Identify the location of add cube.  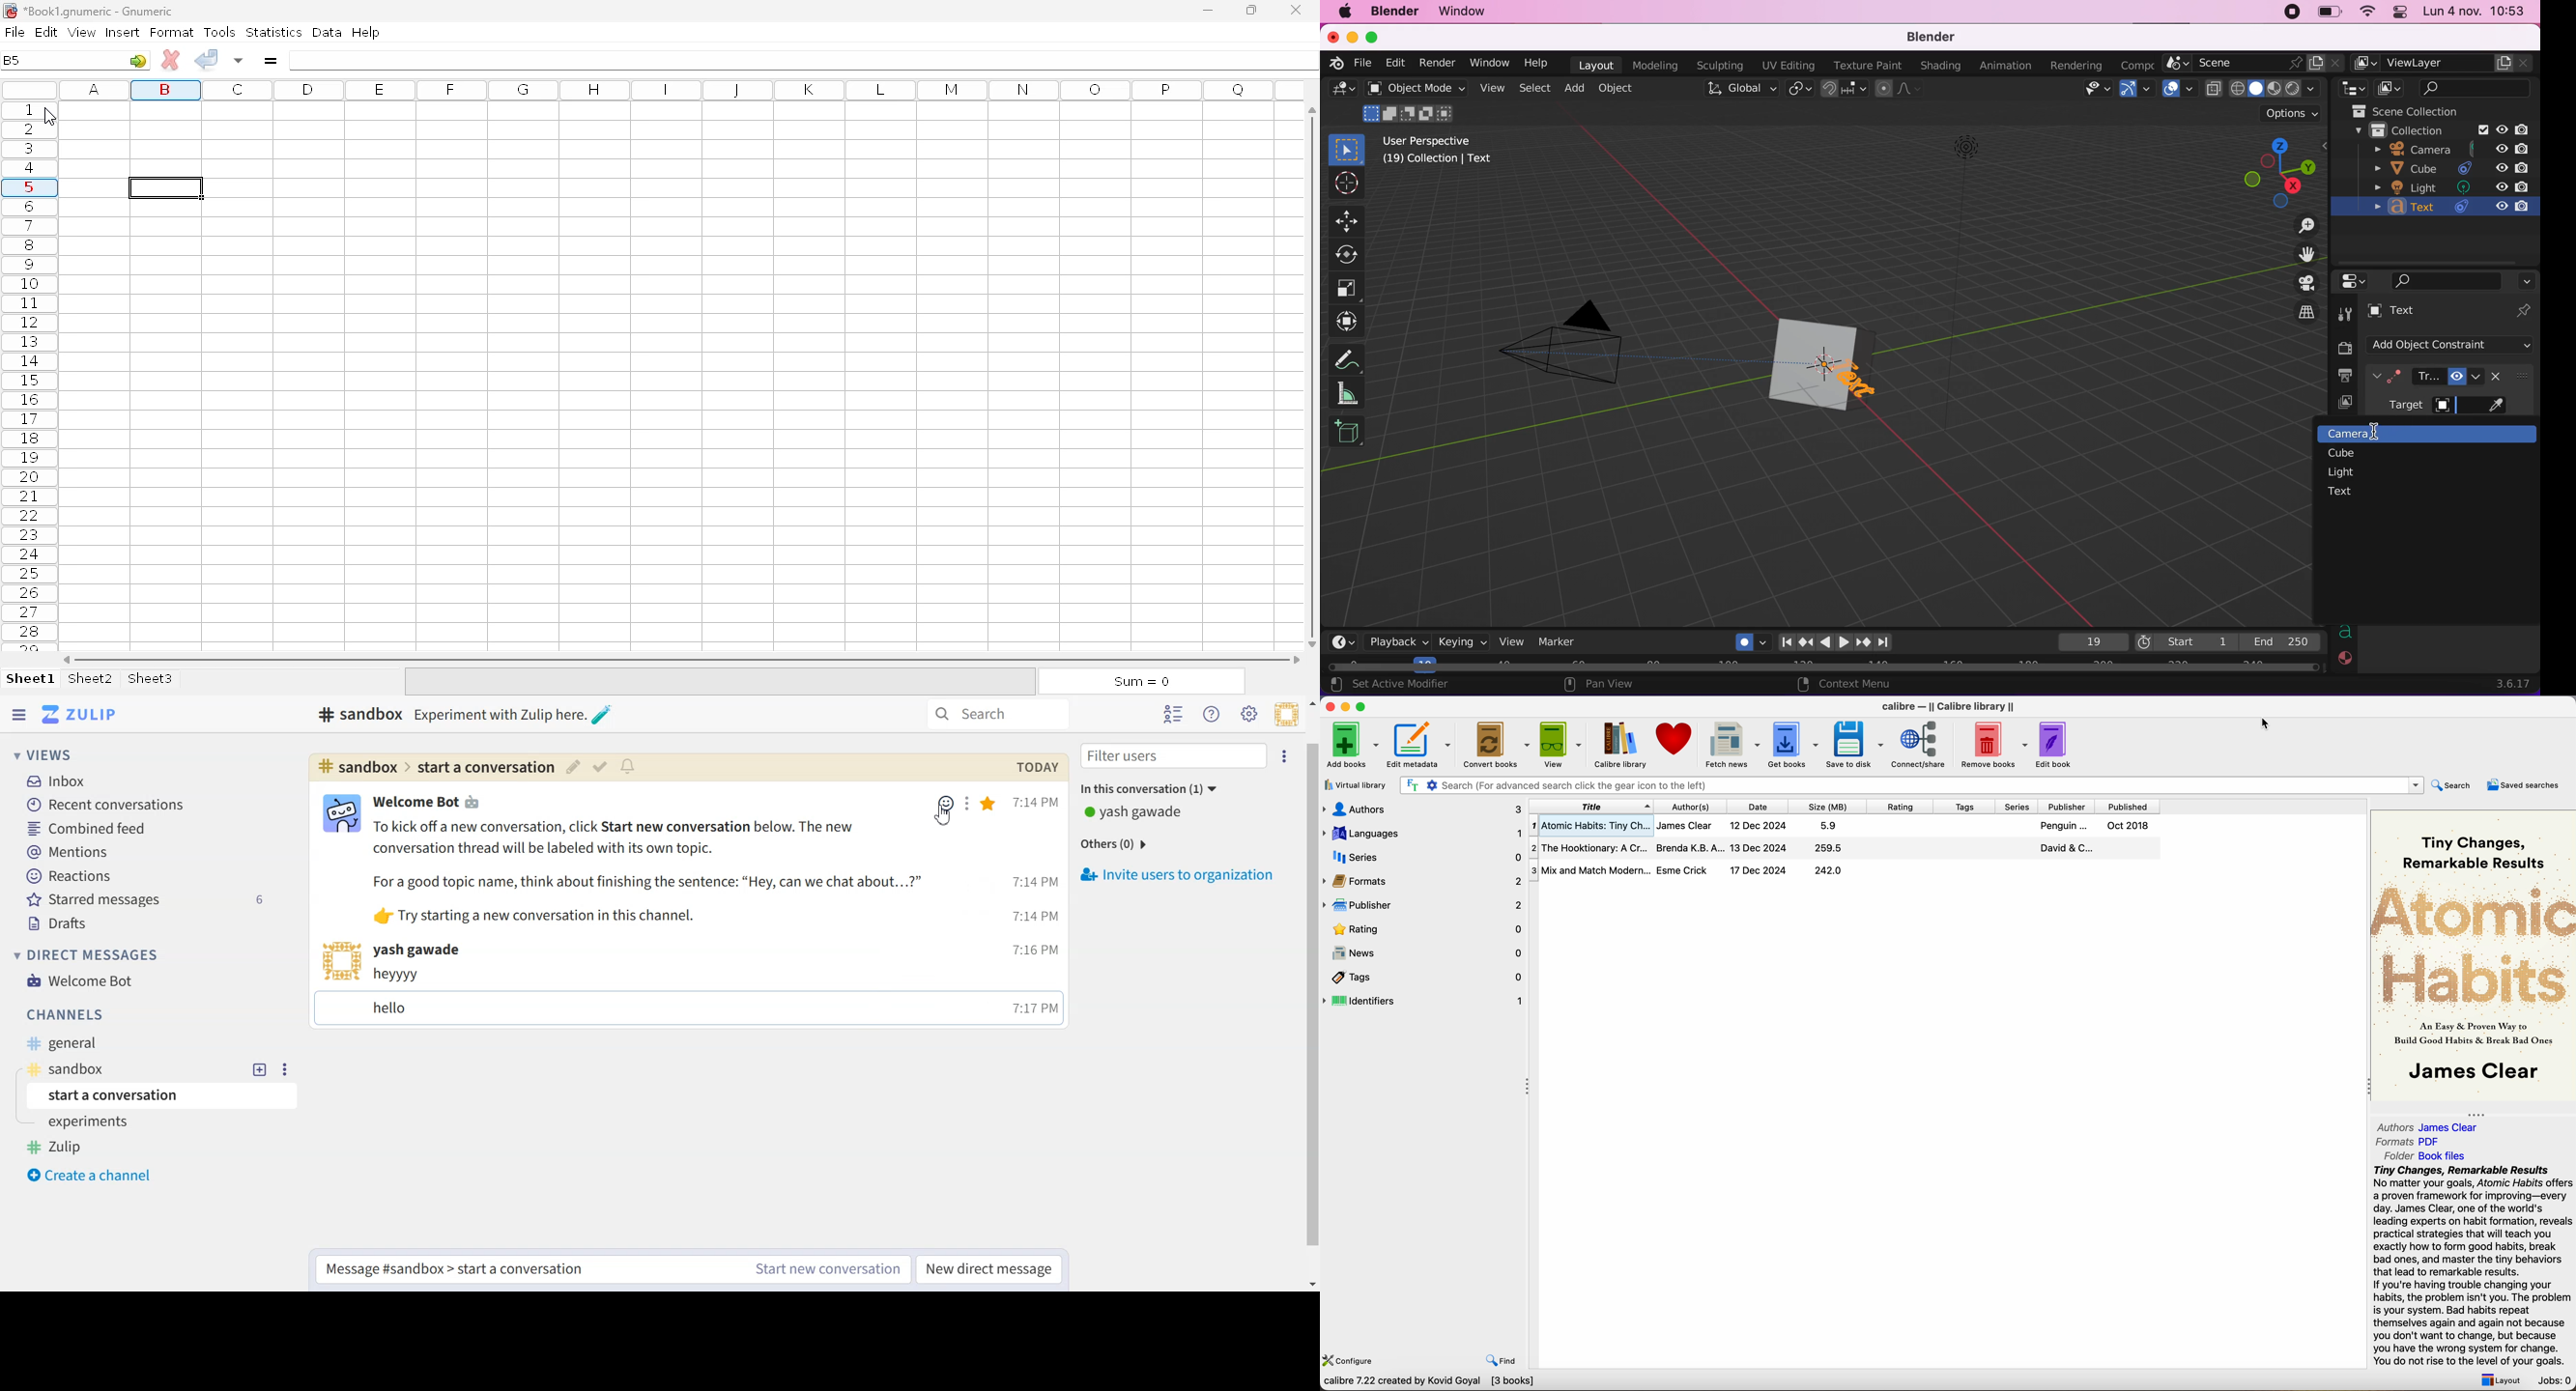
(1348, 436).